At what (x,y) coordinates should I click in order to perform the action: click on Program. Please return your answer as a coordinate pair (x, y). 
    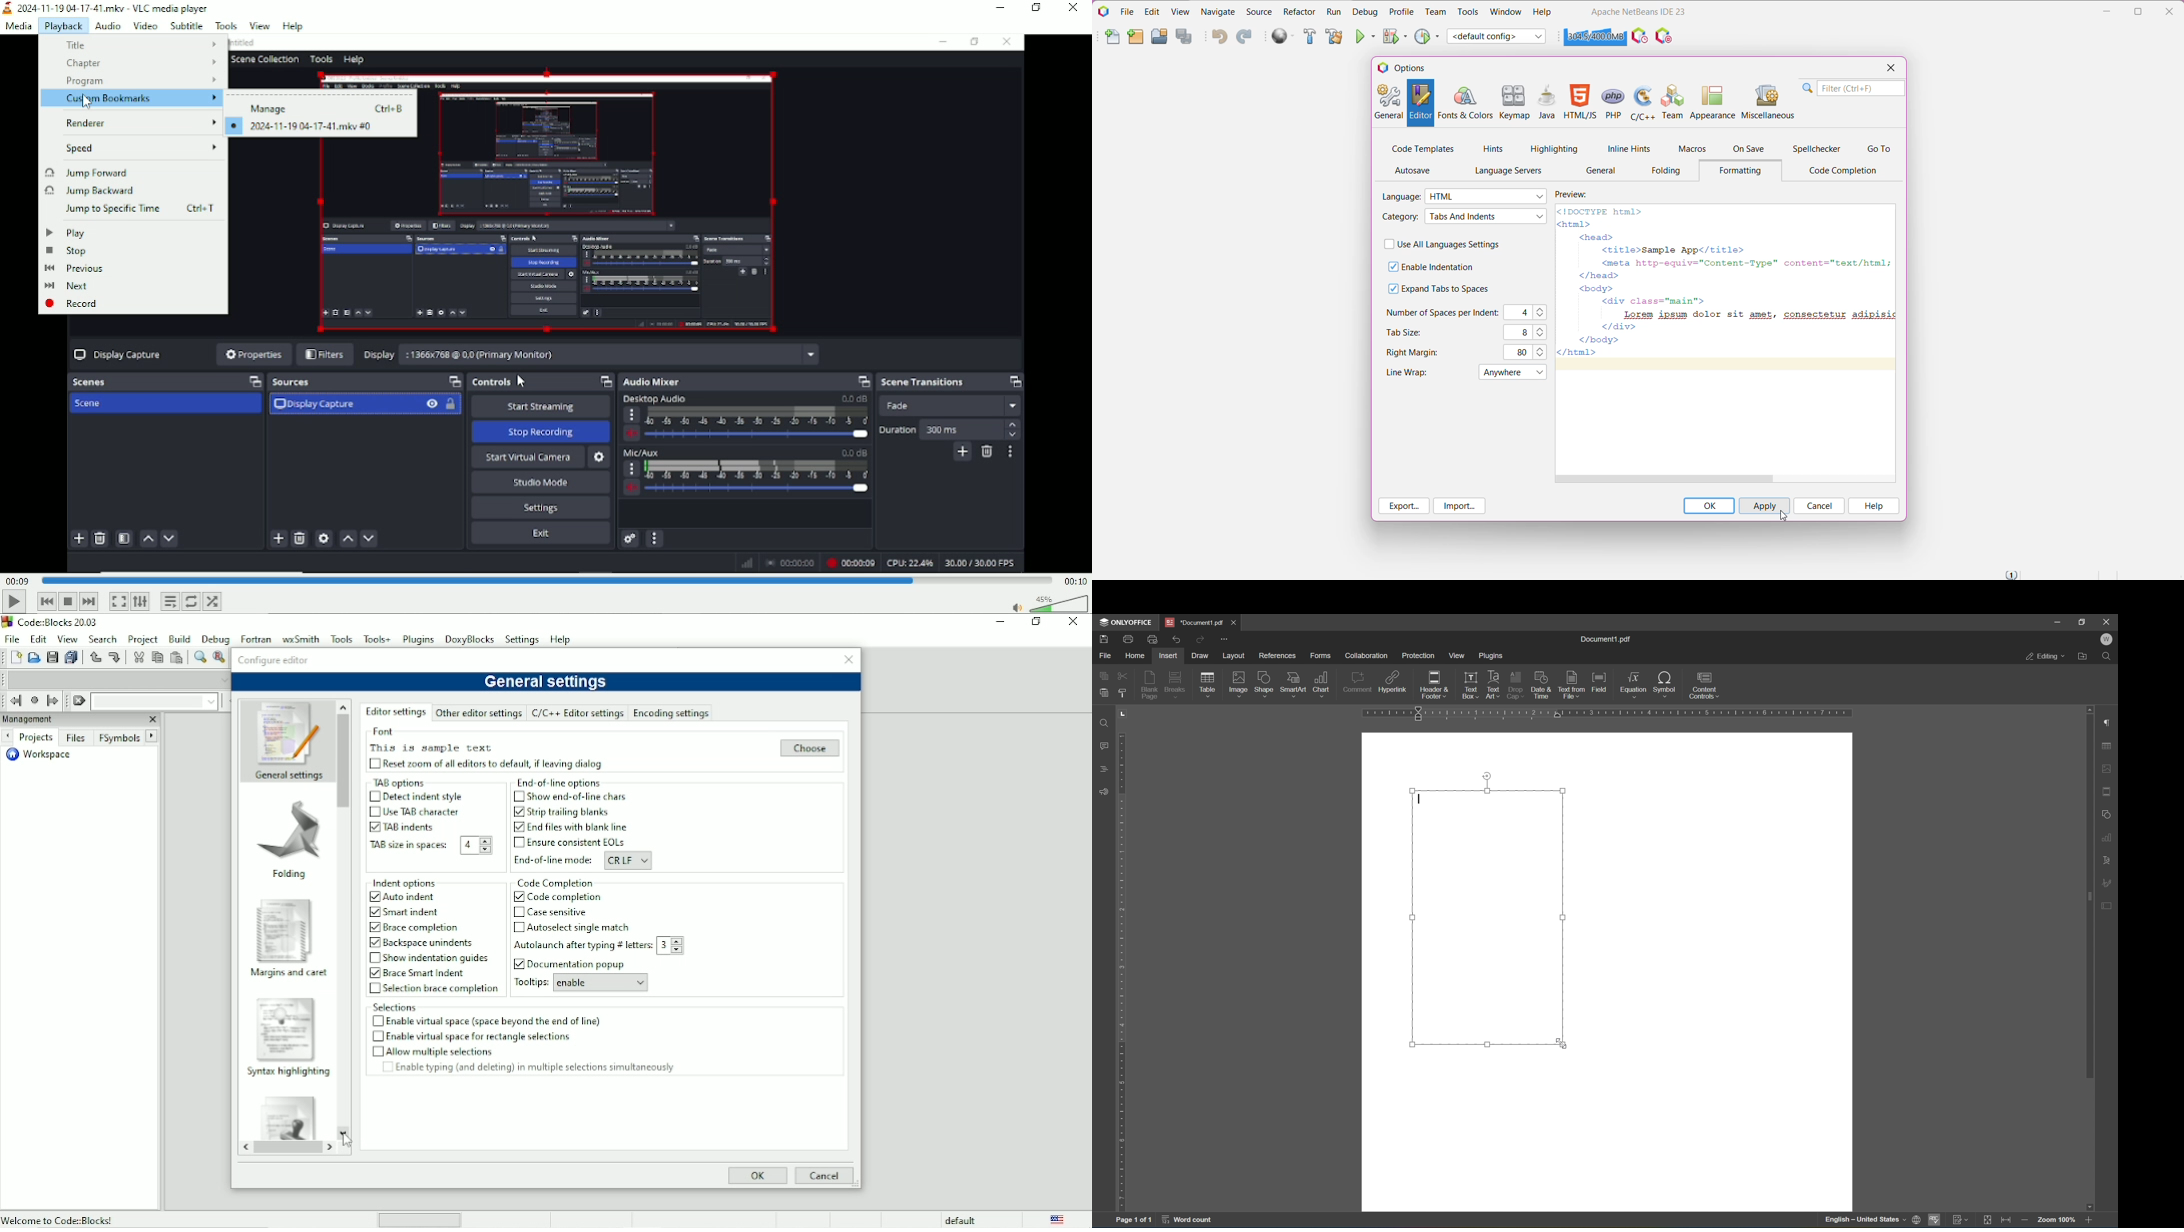
    Looking at the image, I should click on (140, 81).